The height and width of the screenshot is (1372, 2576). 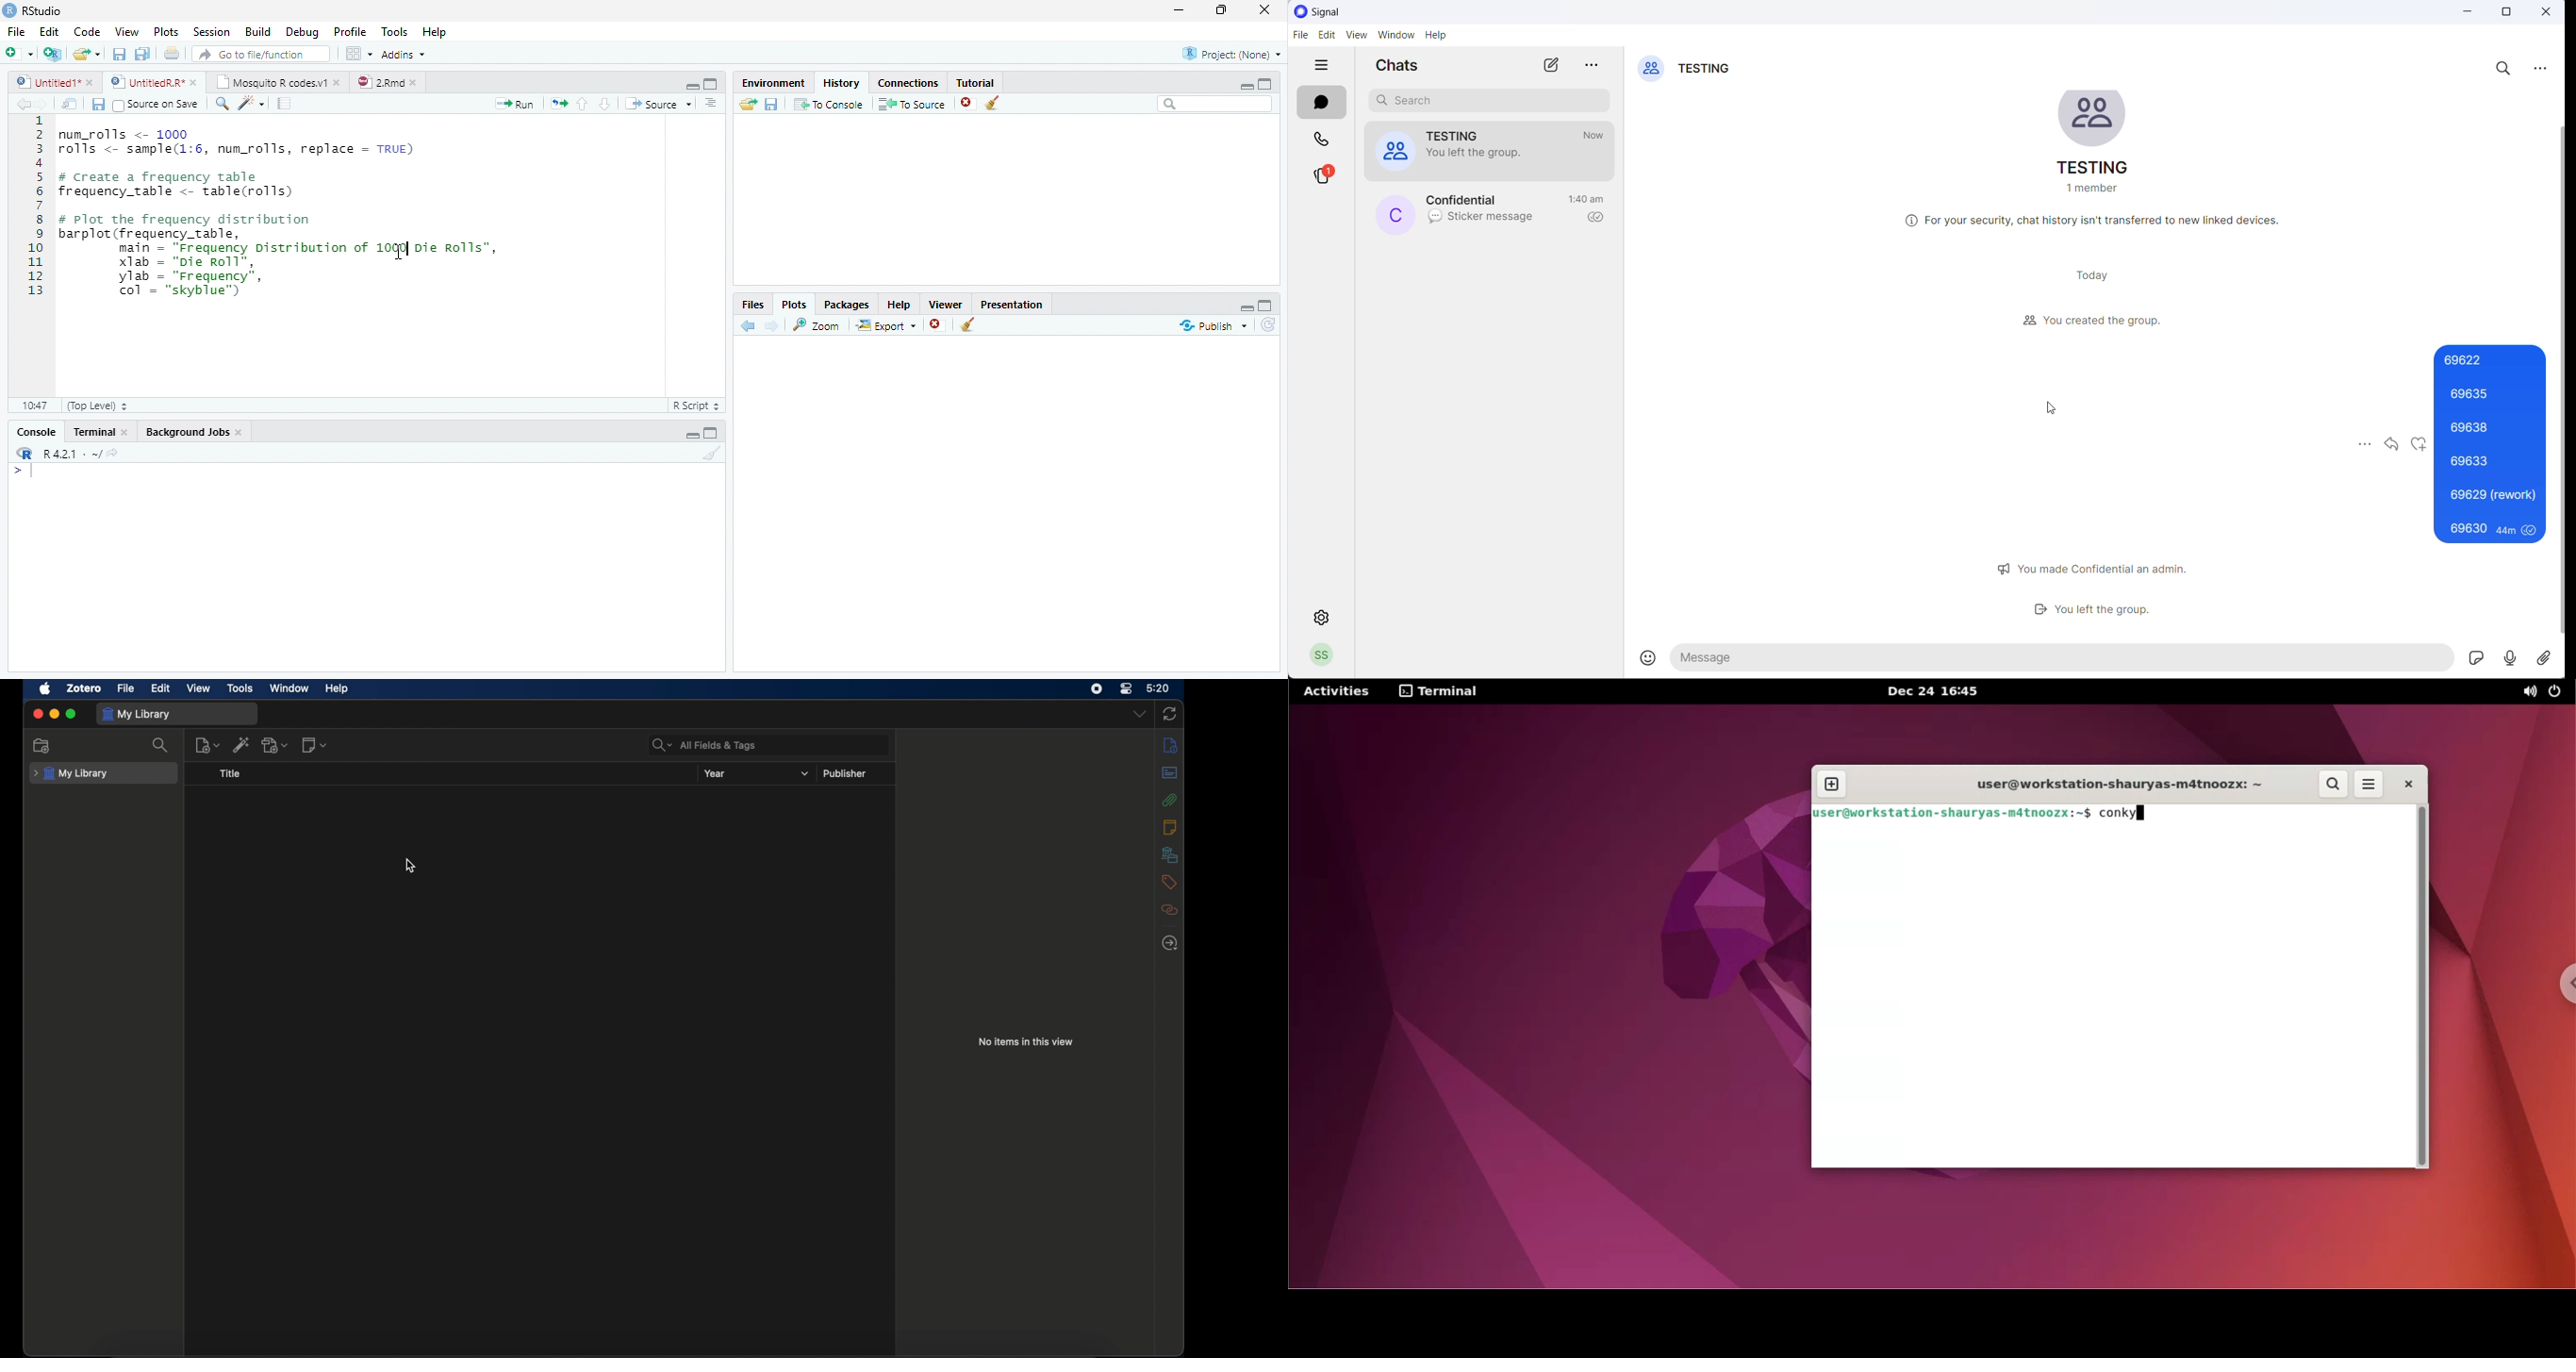 I want to click on chats, so click(x=1323, y=102).